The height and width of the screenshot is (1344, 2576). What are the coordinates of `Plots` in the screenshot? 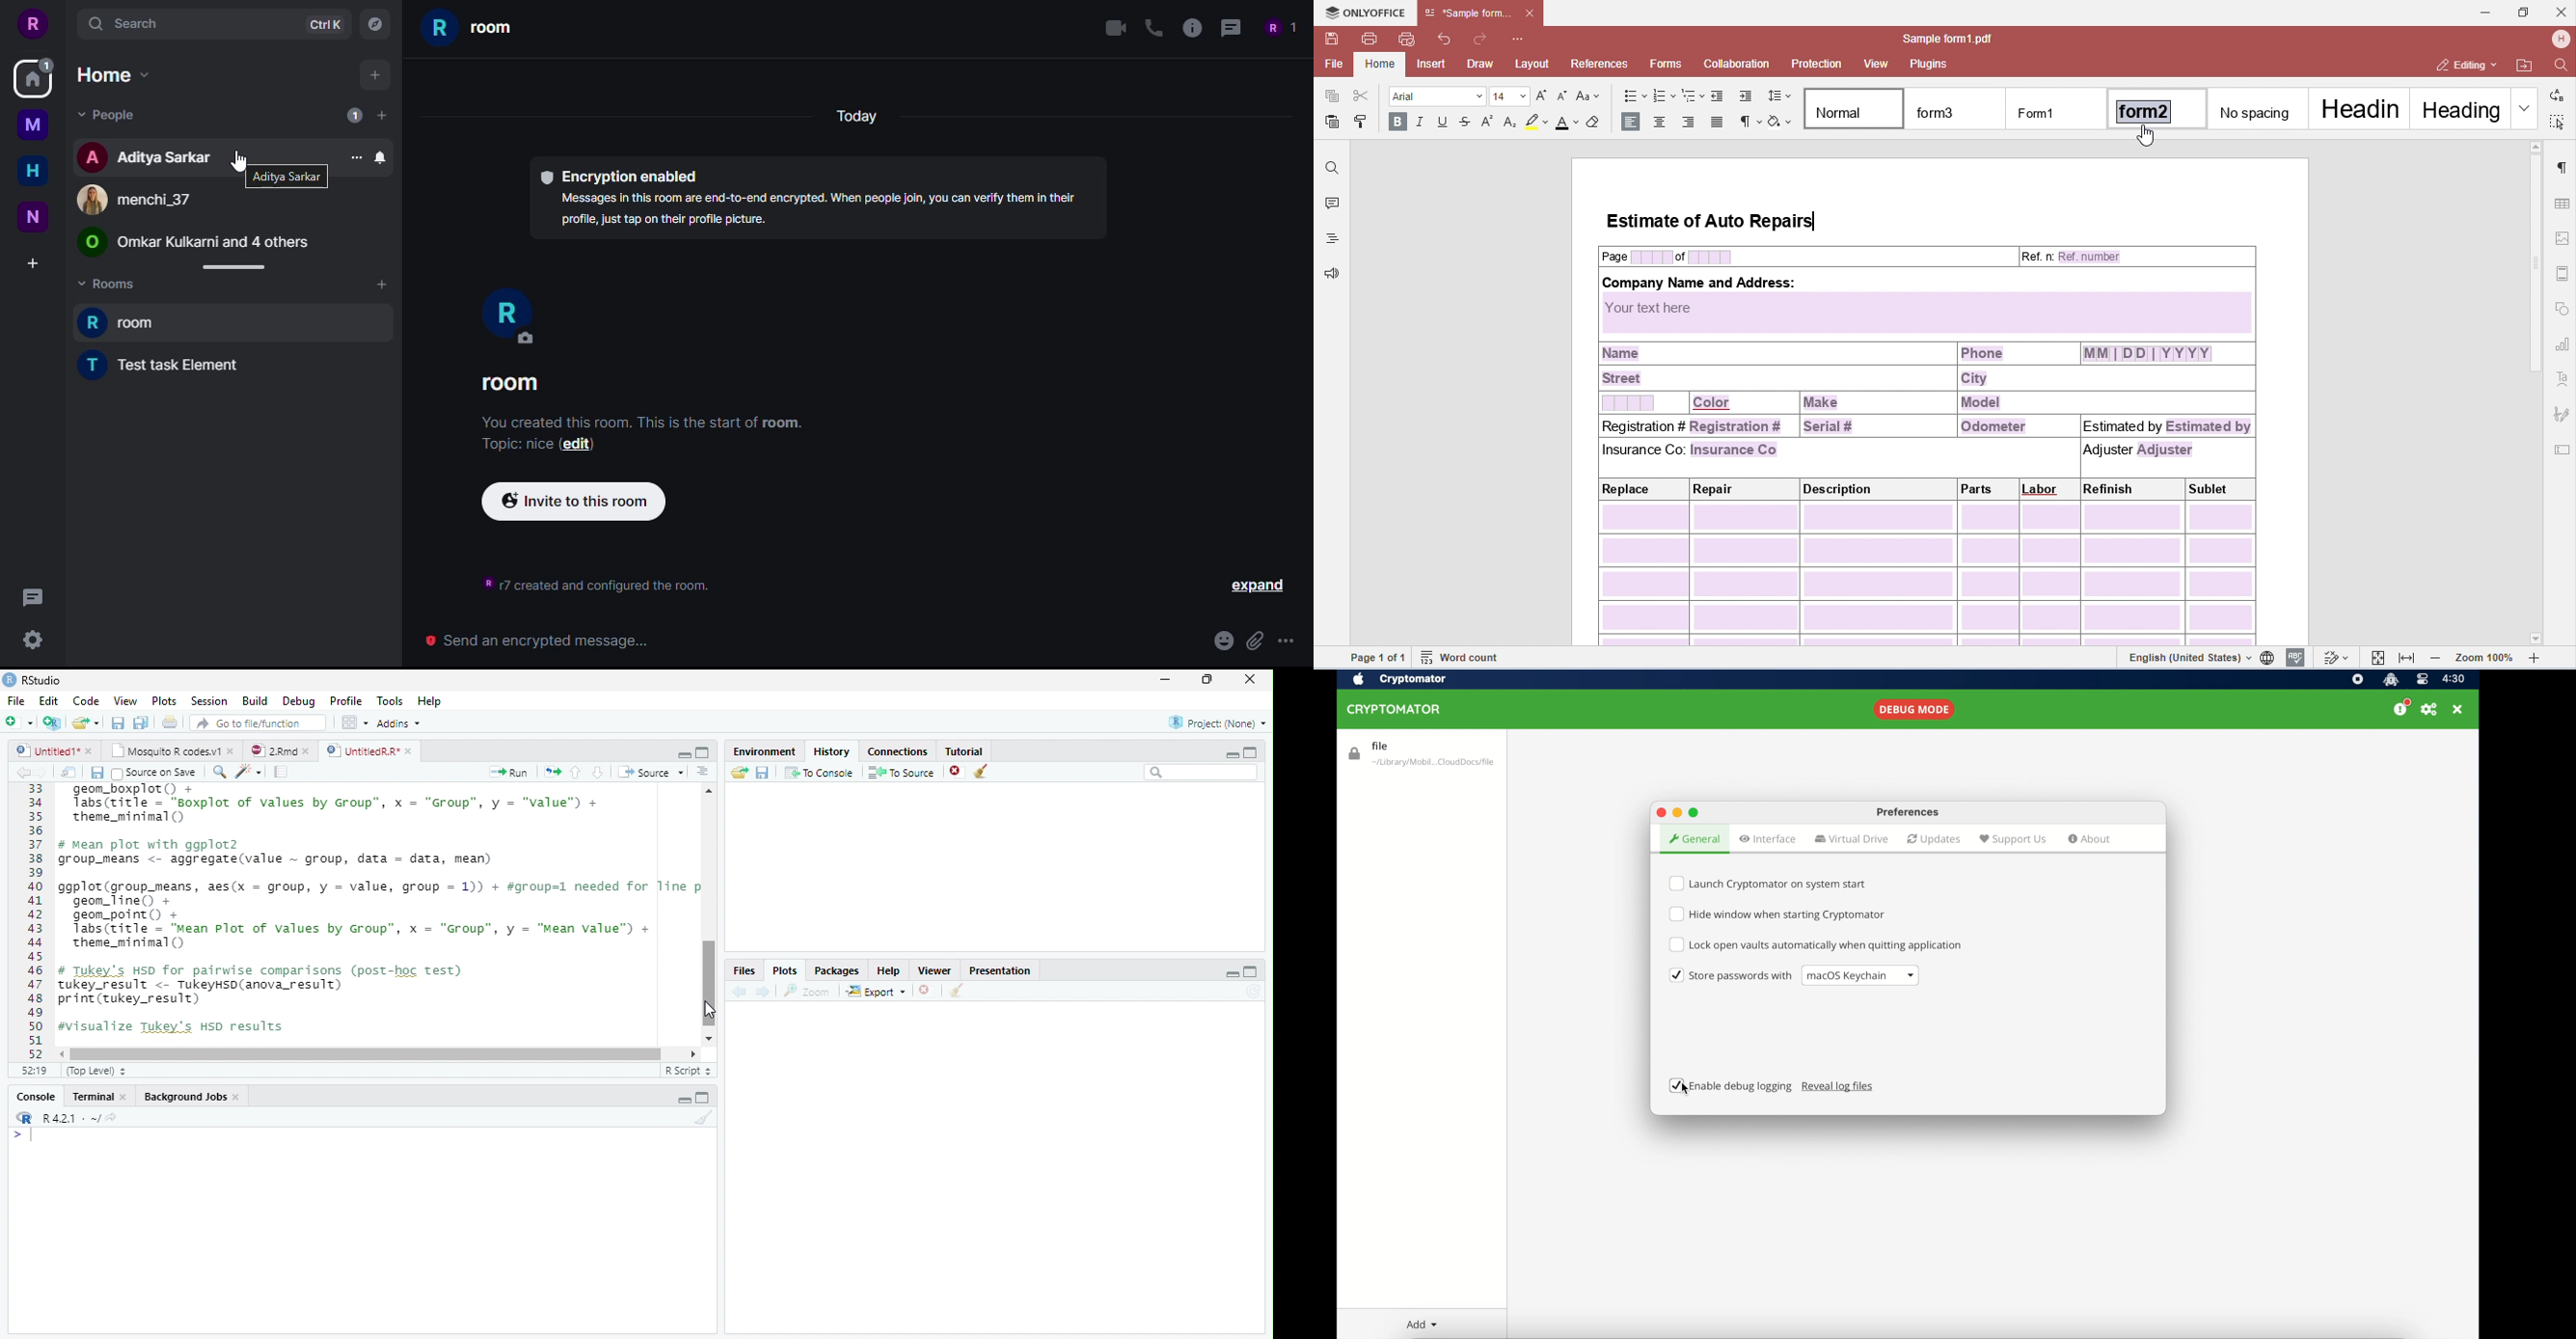 It's located at (784, 971).